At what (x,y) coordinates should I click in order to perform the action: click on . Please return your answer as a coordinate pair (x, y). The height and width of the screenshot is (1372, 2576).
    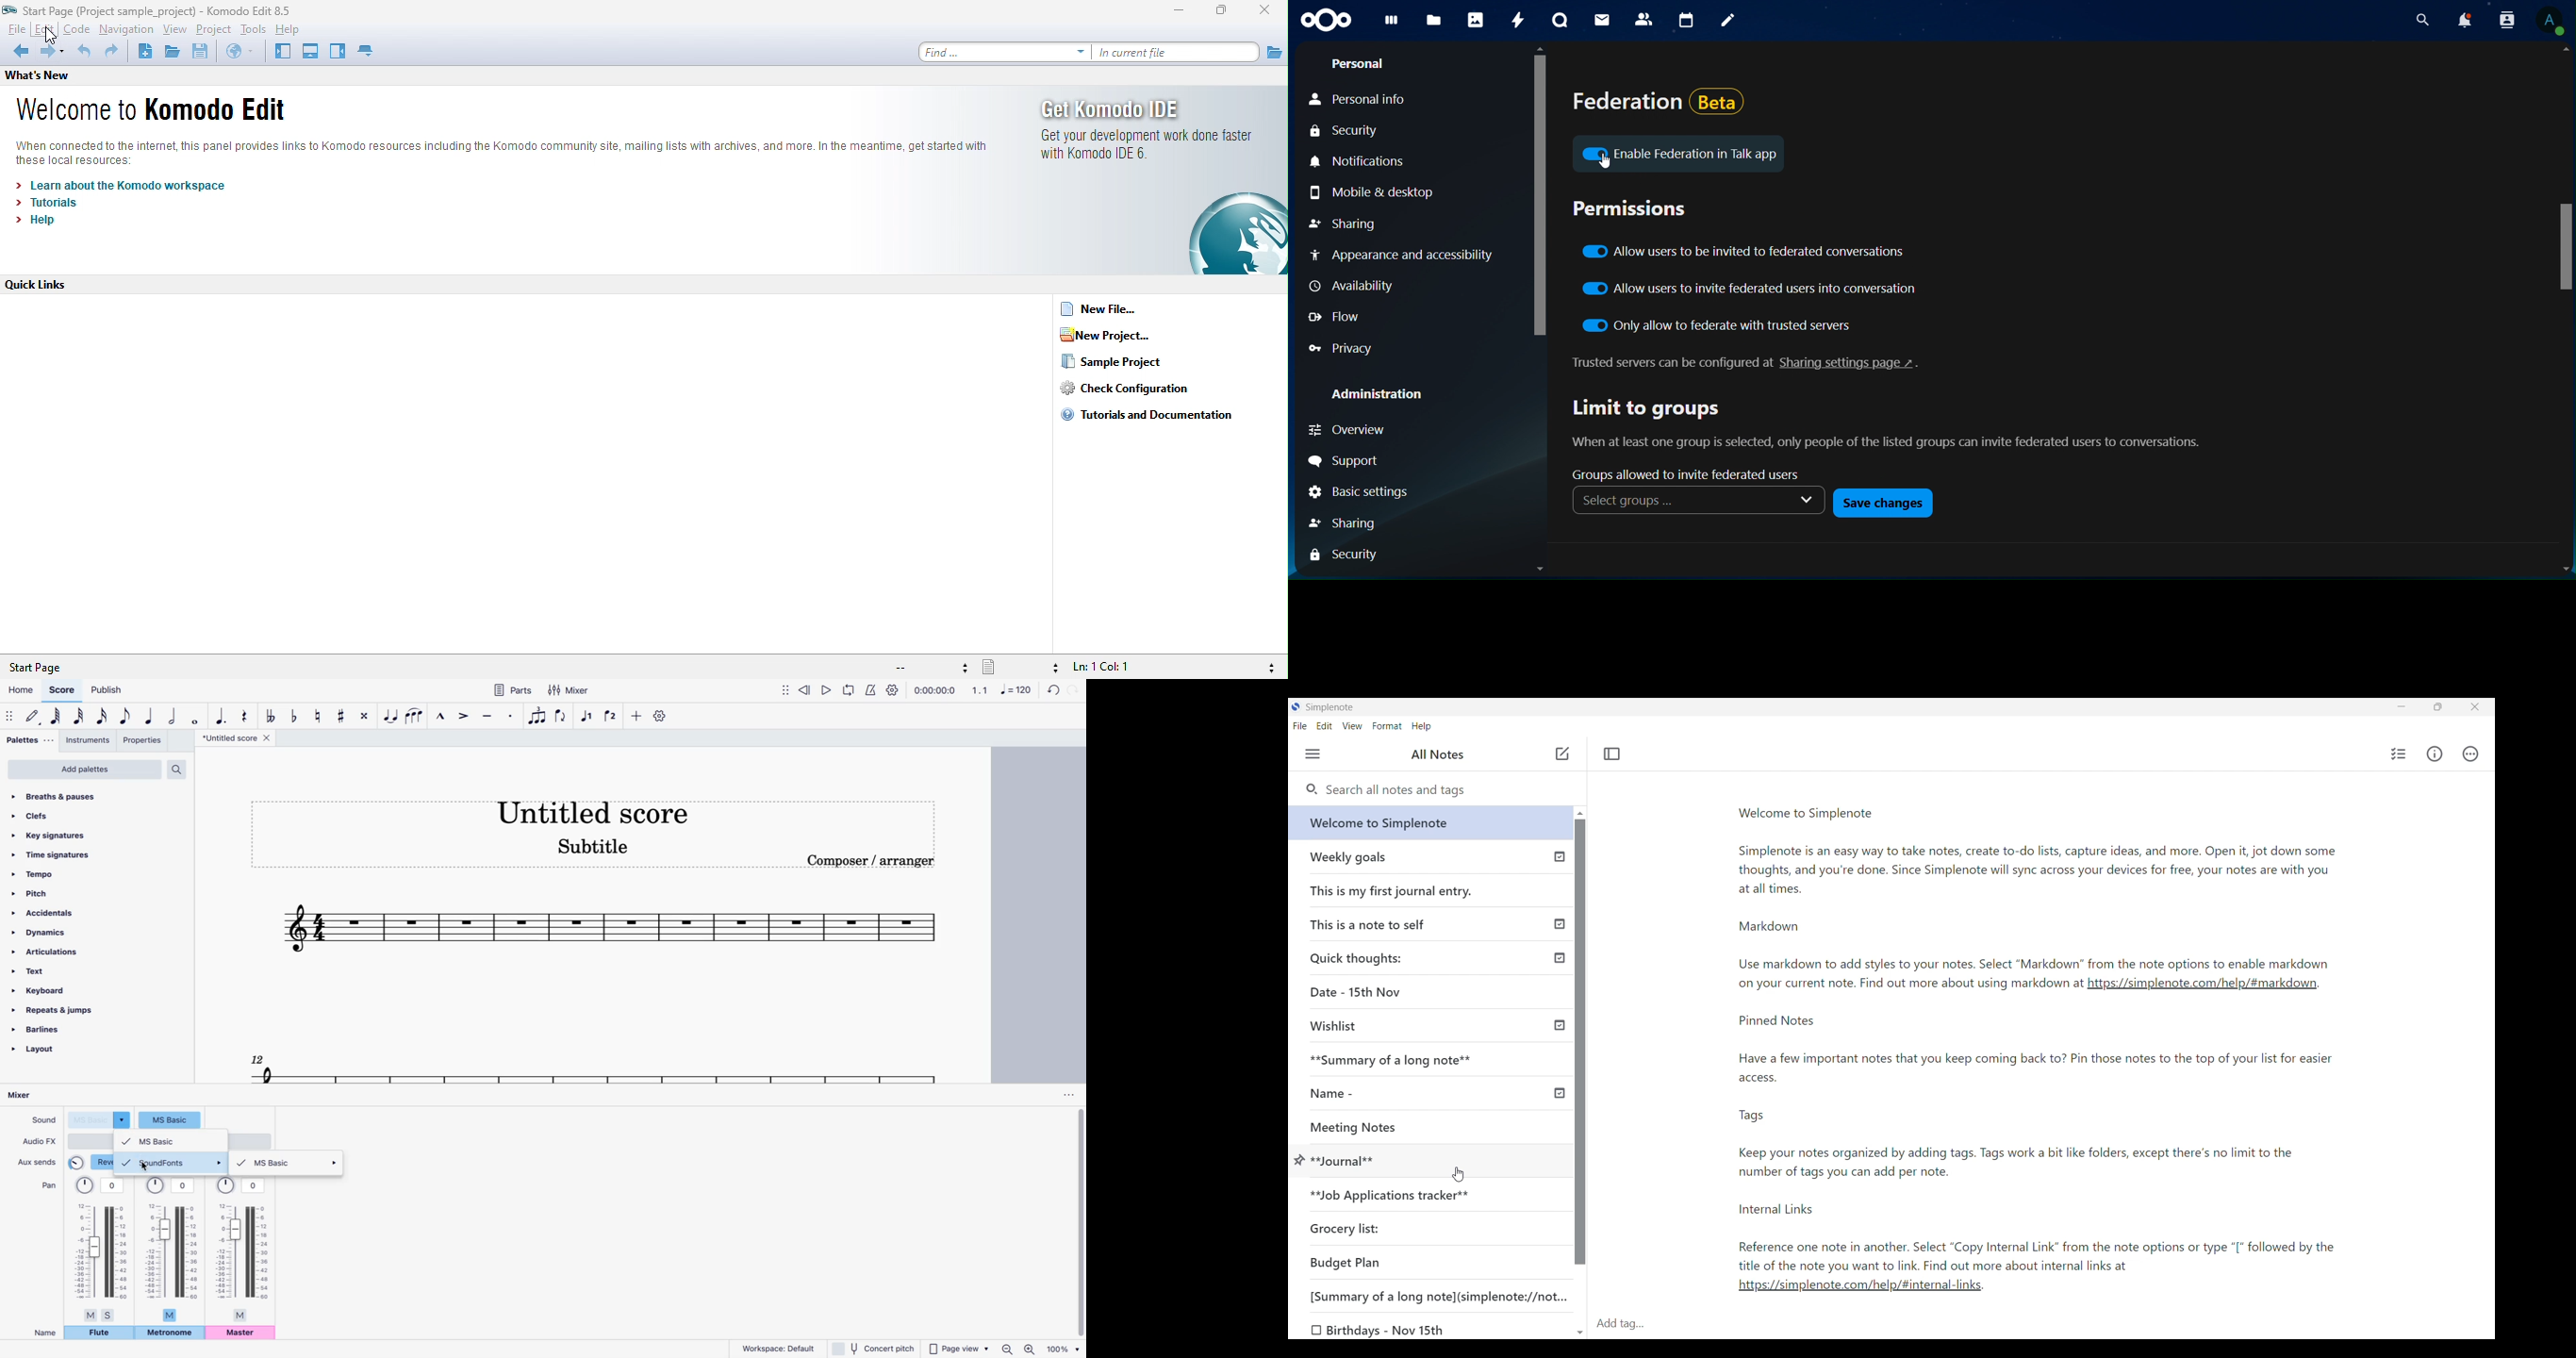
    Looking at the image, I should click on (1908, 983).